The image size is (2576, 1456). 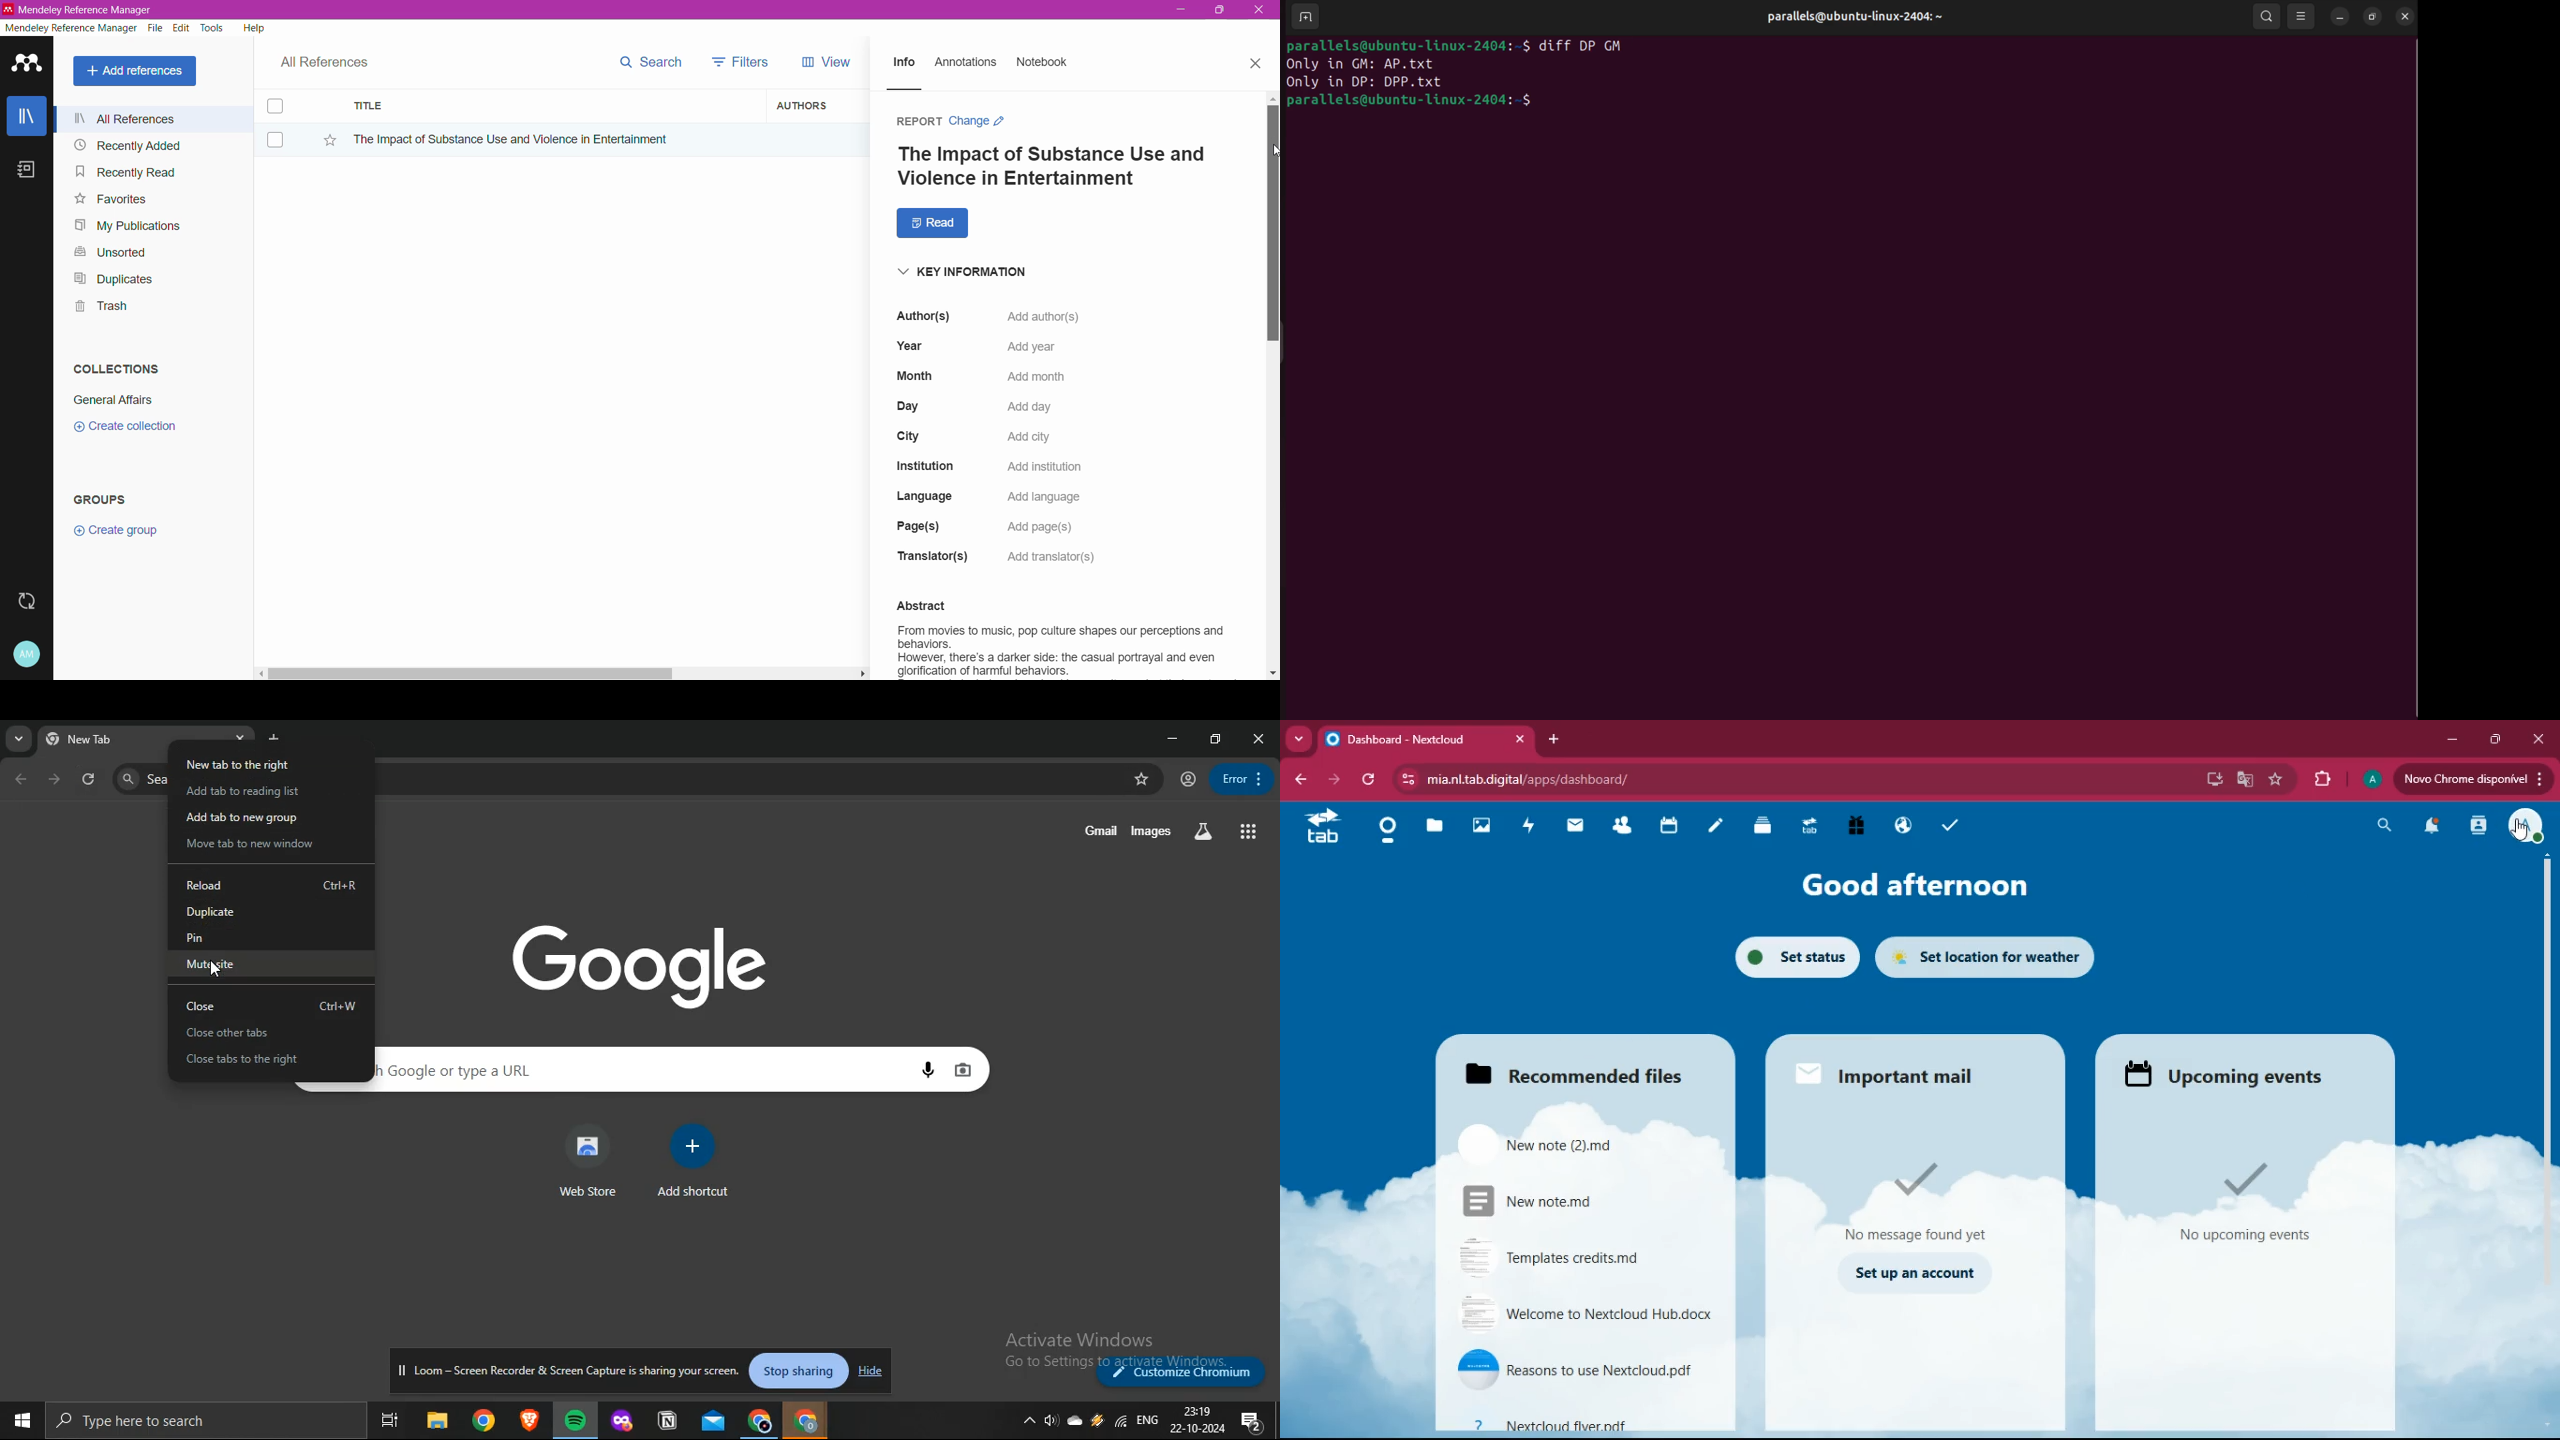 I want to click on close, so click(x=2539, y=740).